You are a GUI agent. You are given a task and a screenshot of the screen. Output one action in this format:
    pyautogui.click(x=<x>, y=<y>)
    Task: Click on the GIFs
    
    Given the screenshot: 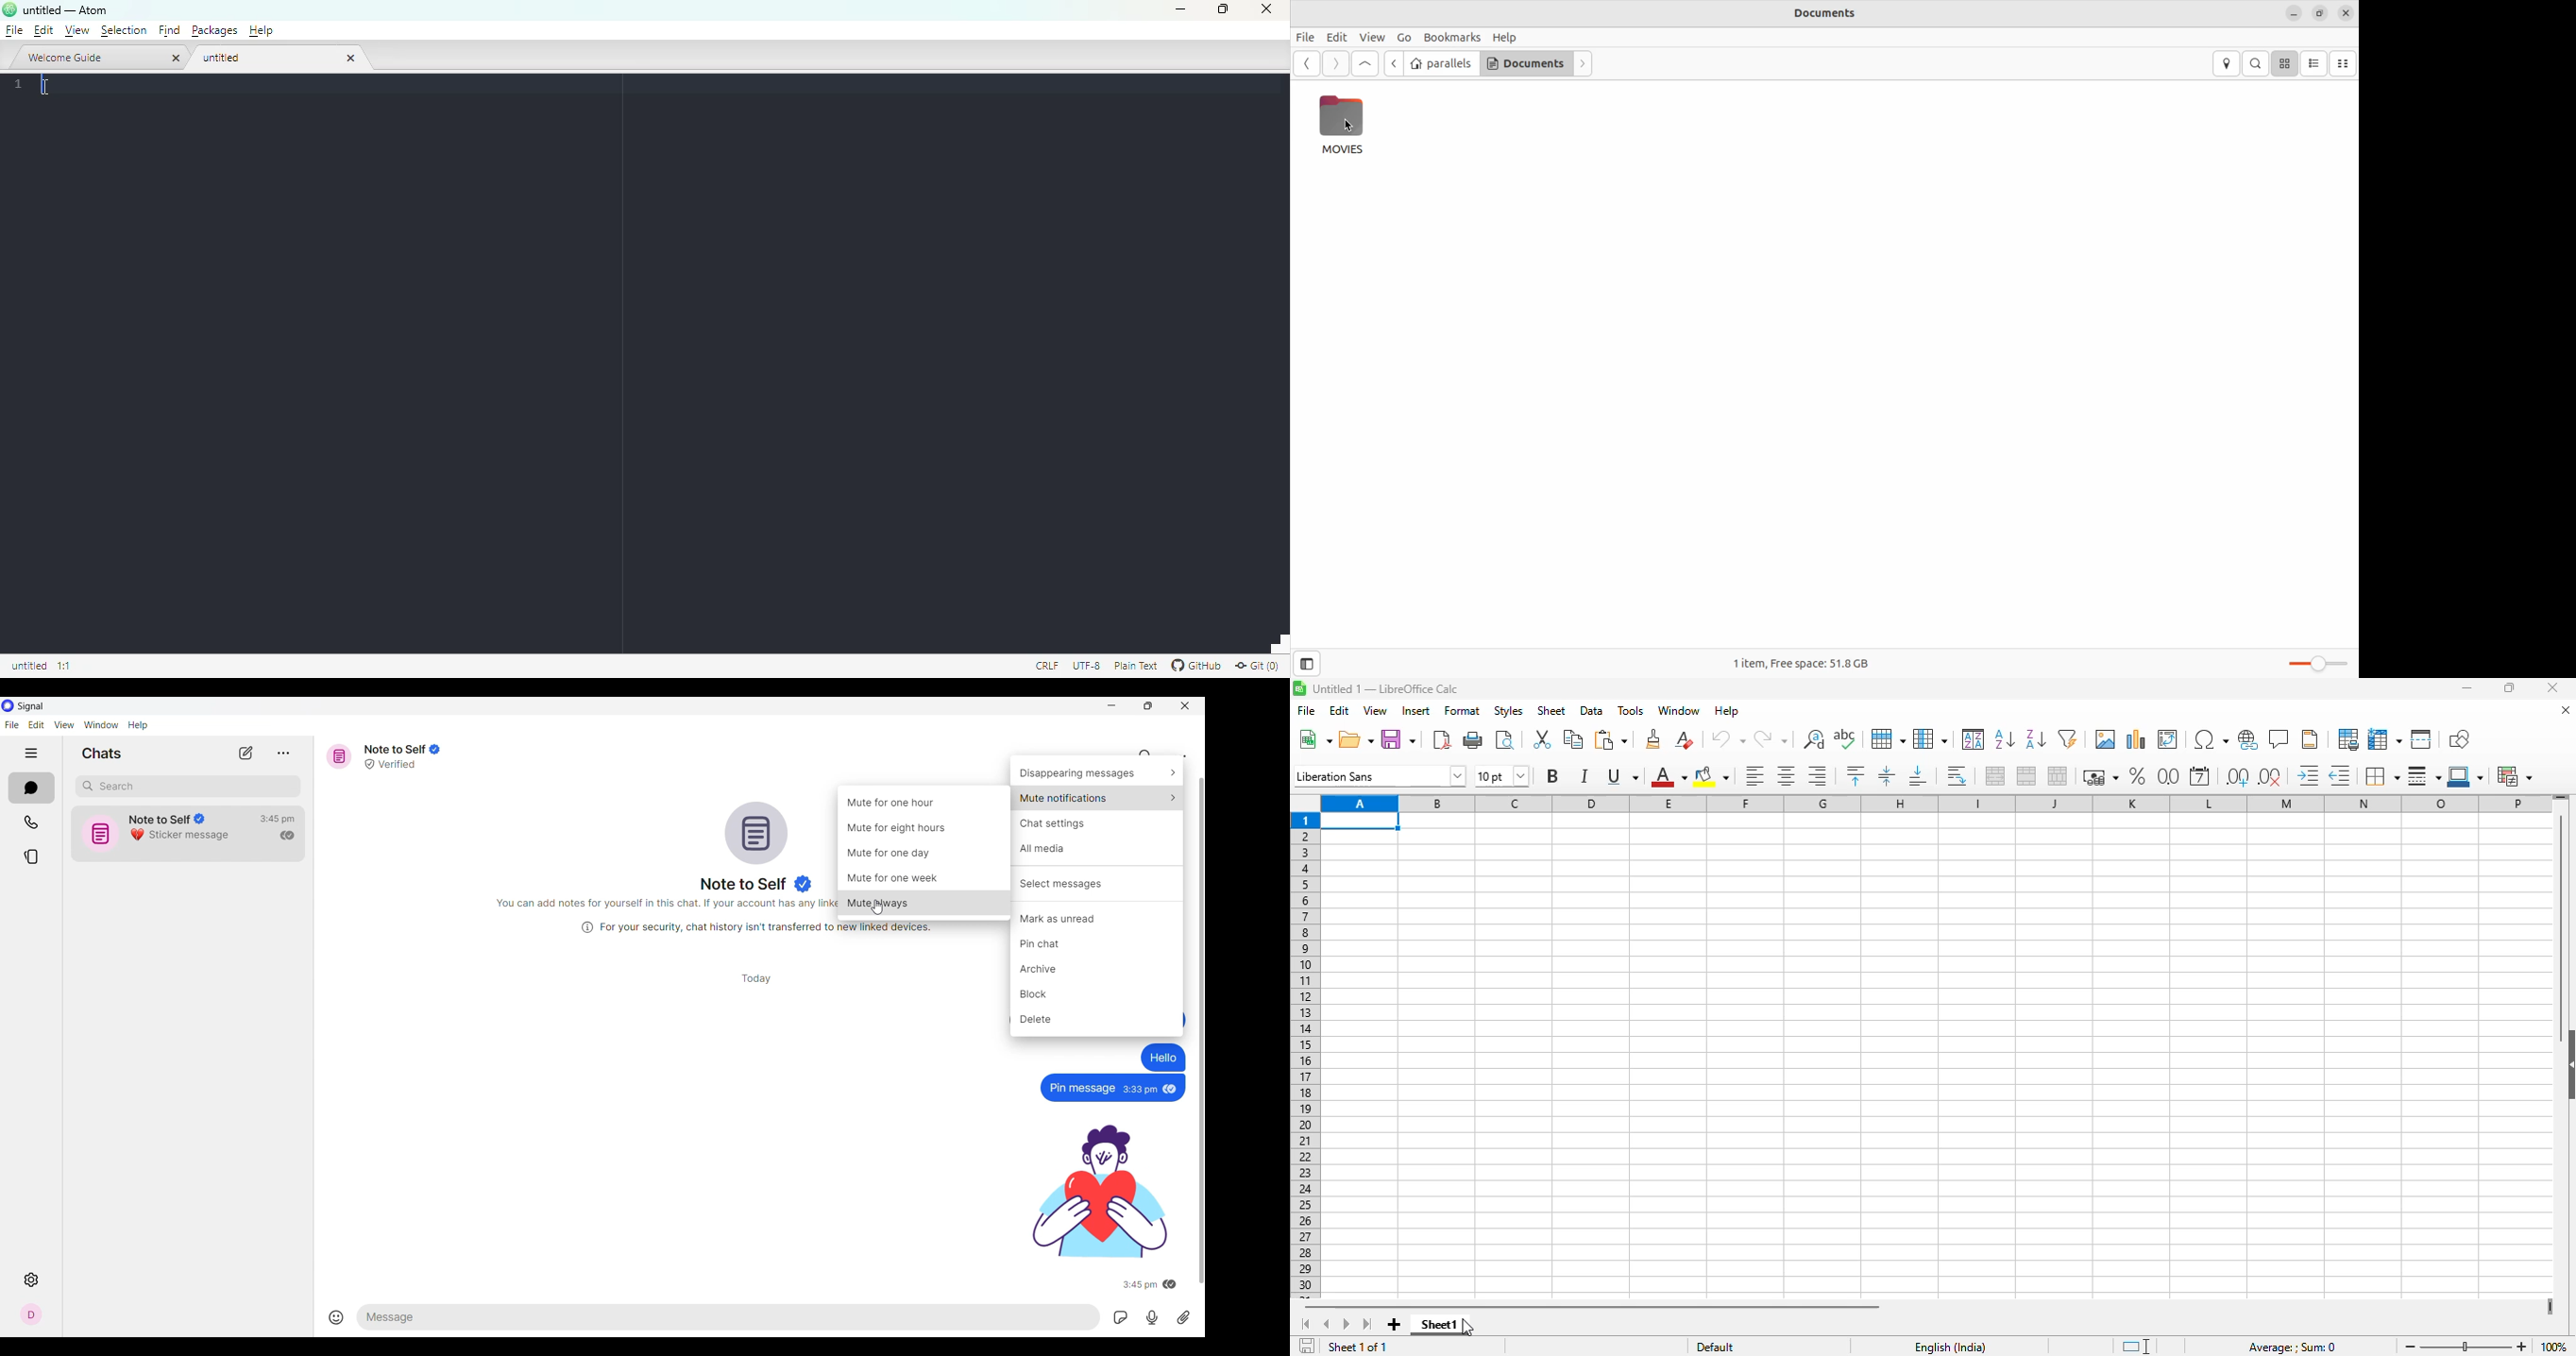 What is the action you would take?
    pyautogui.click(x=1121, y=1317)
    